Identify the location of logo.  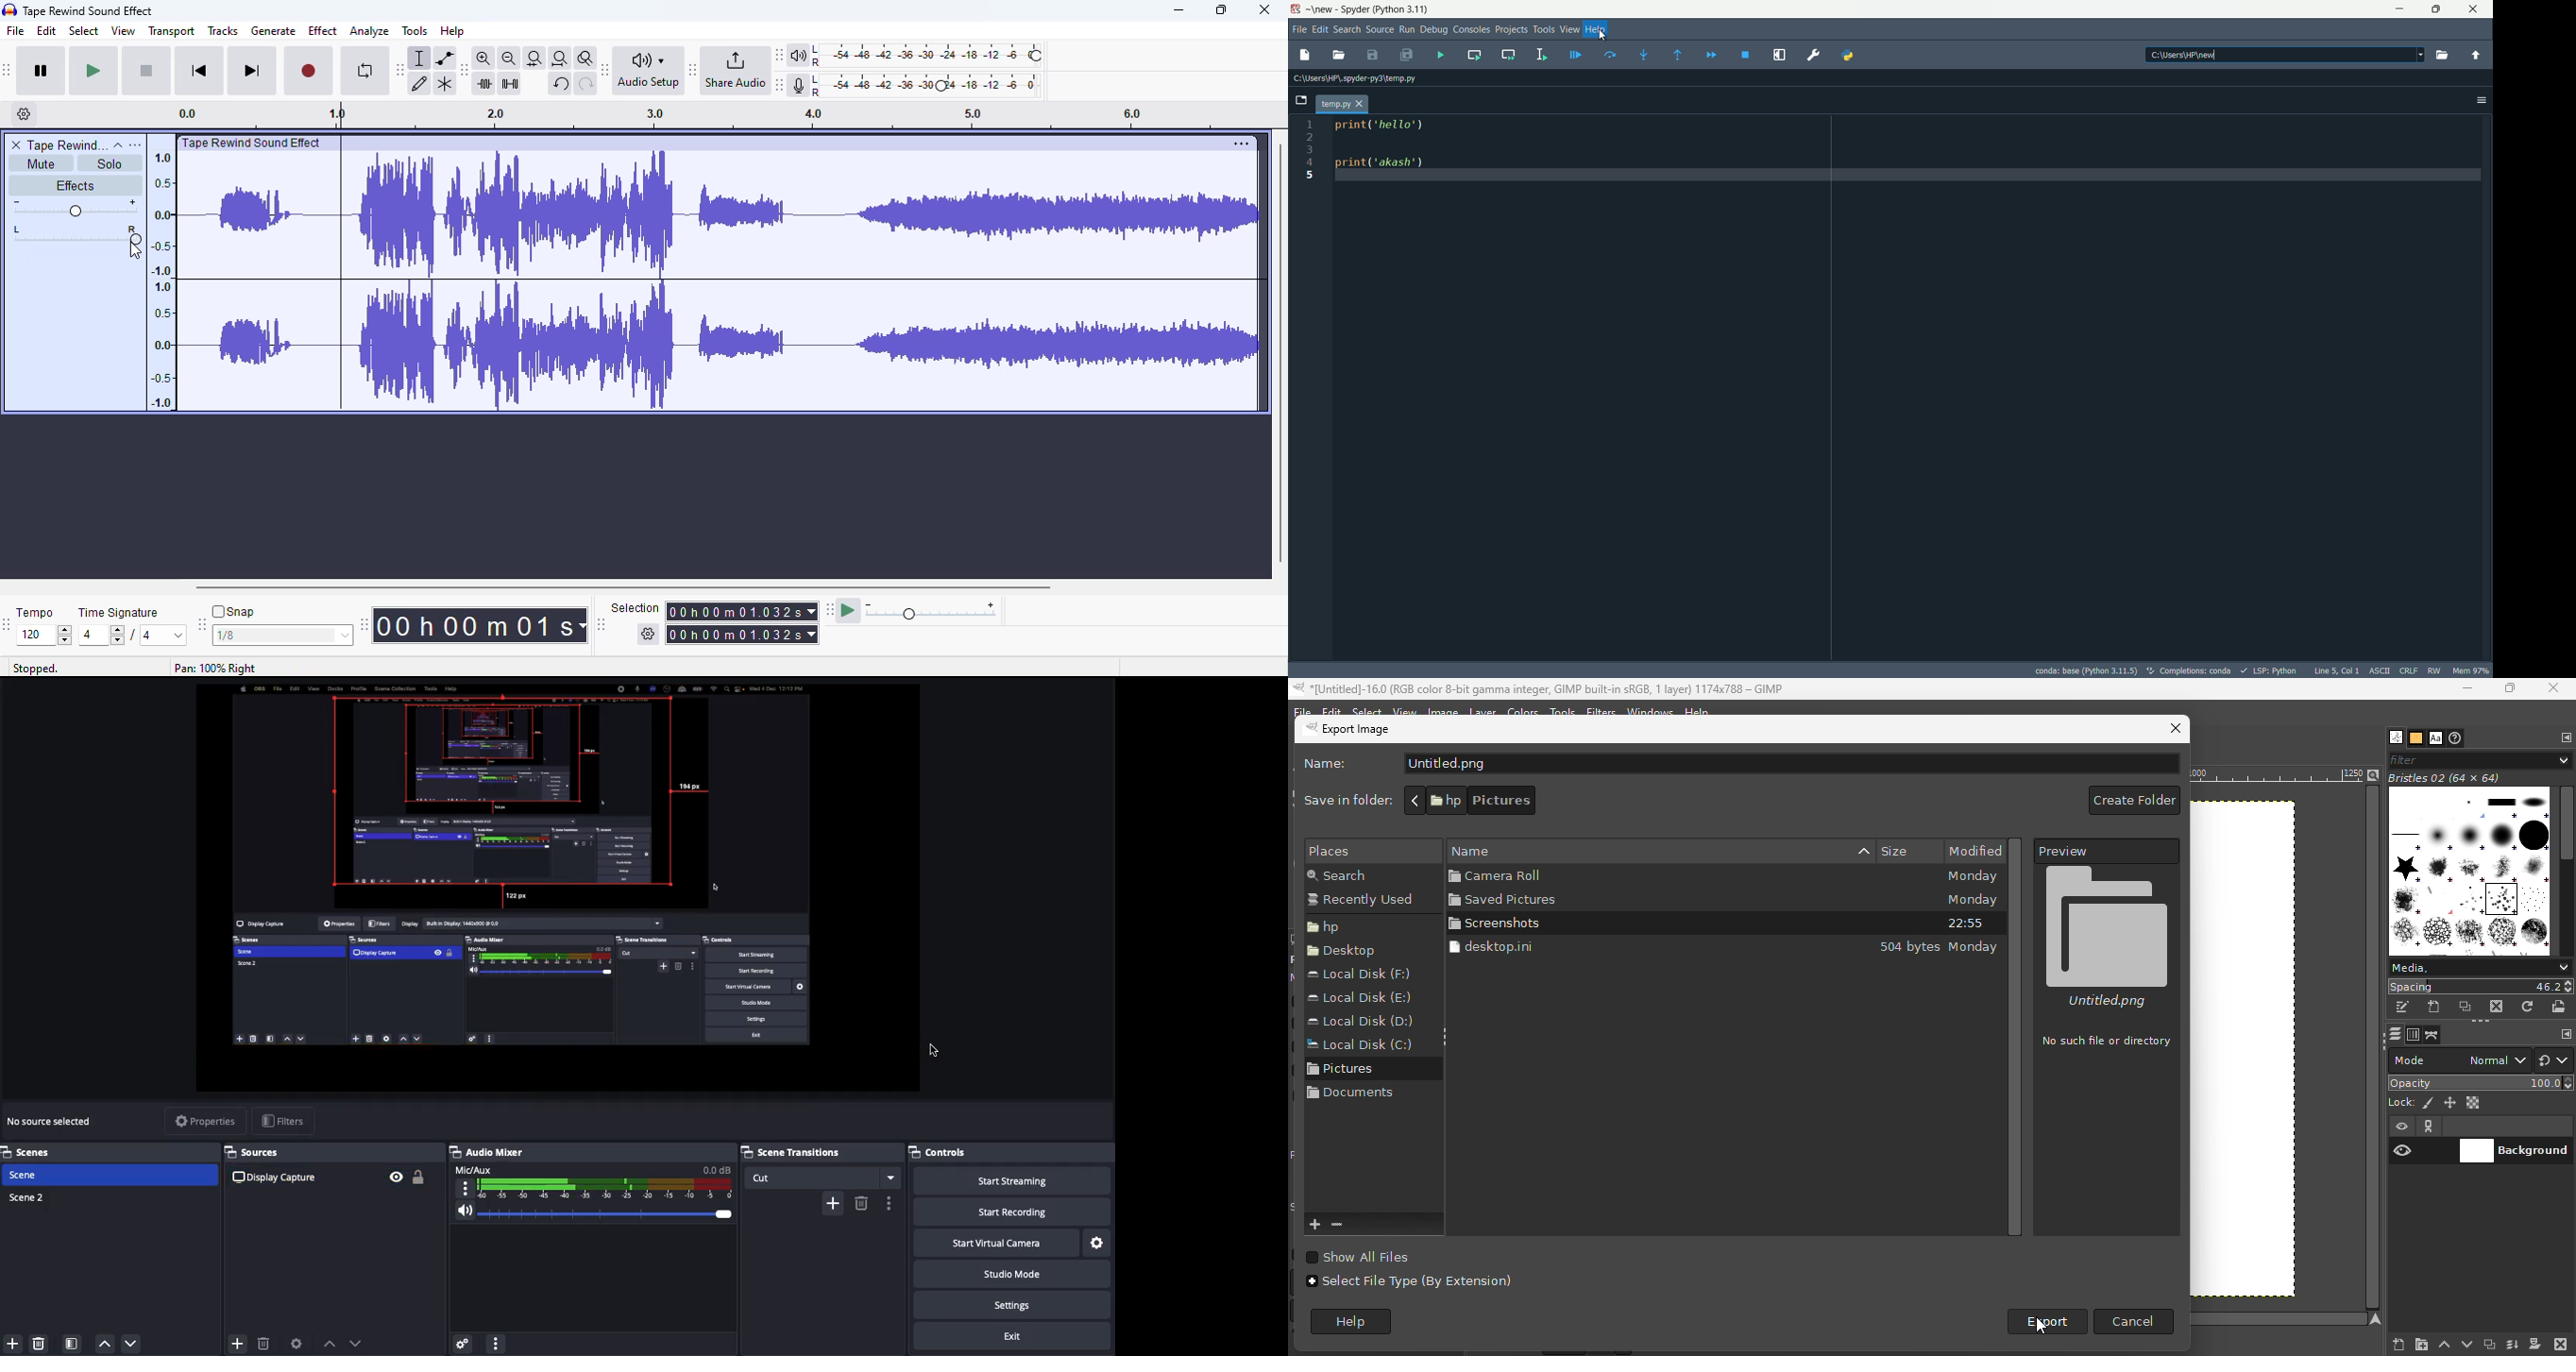
(9, 9).